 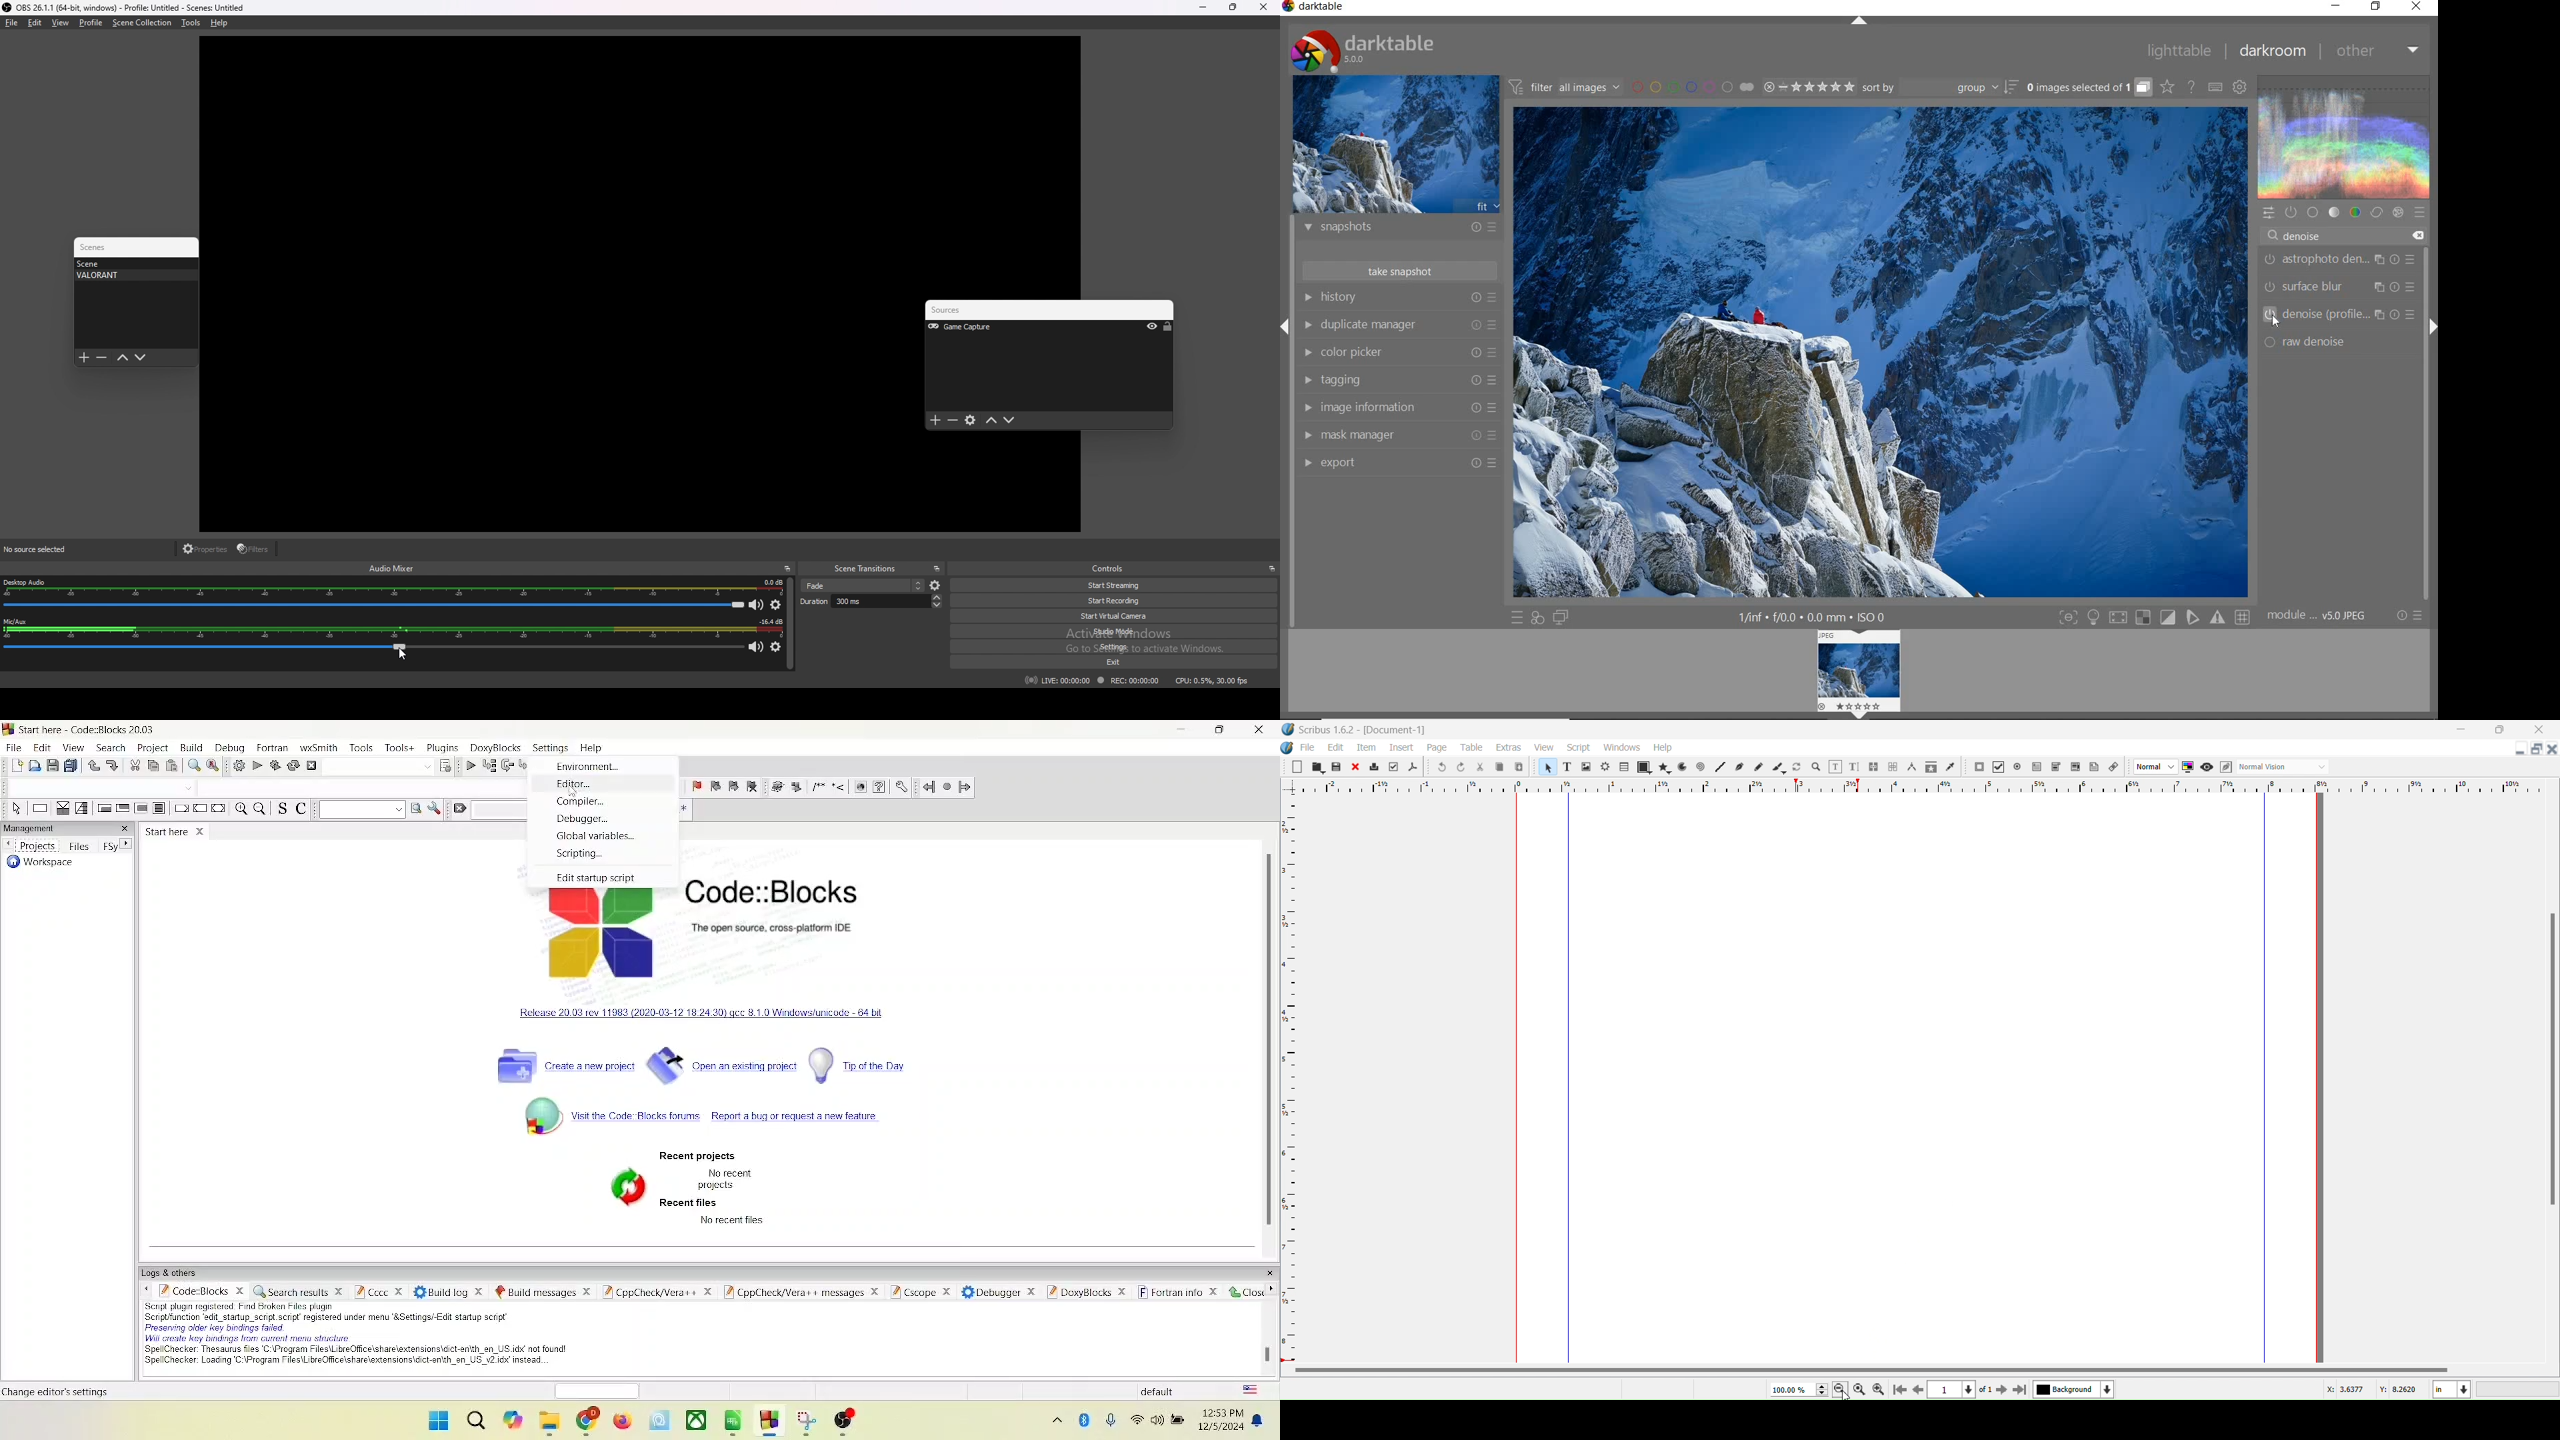 I want to click on debugger, so click(x=1002, y=1292).